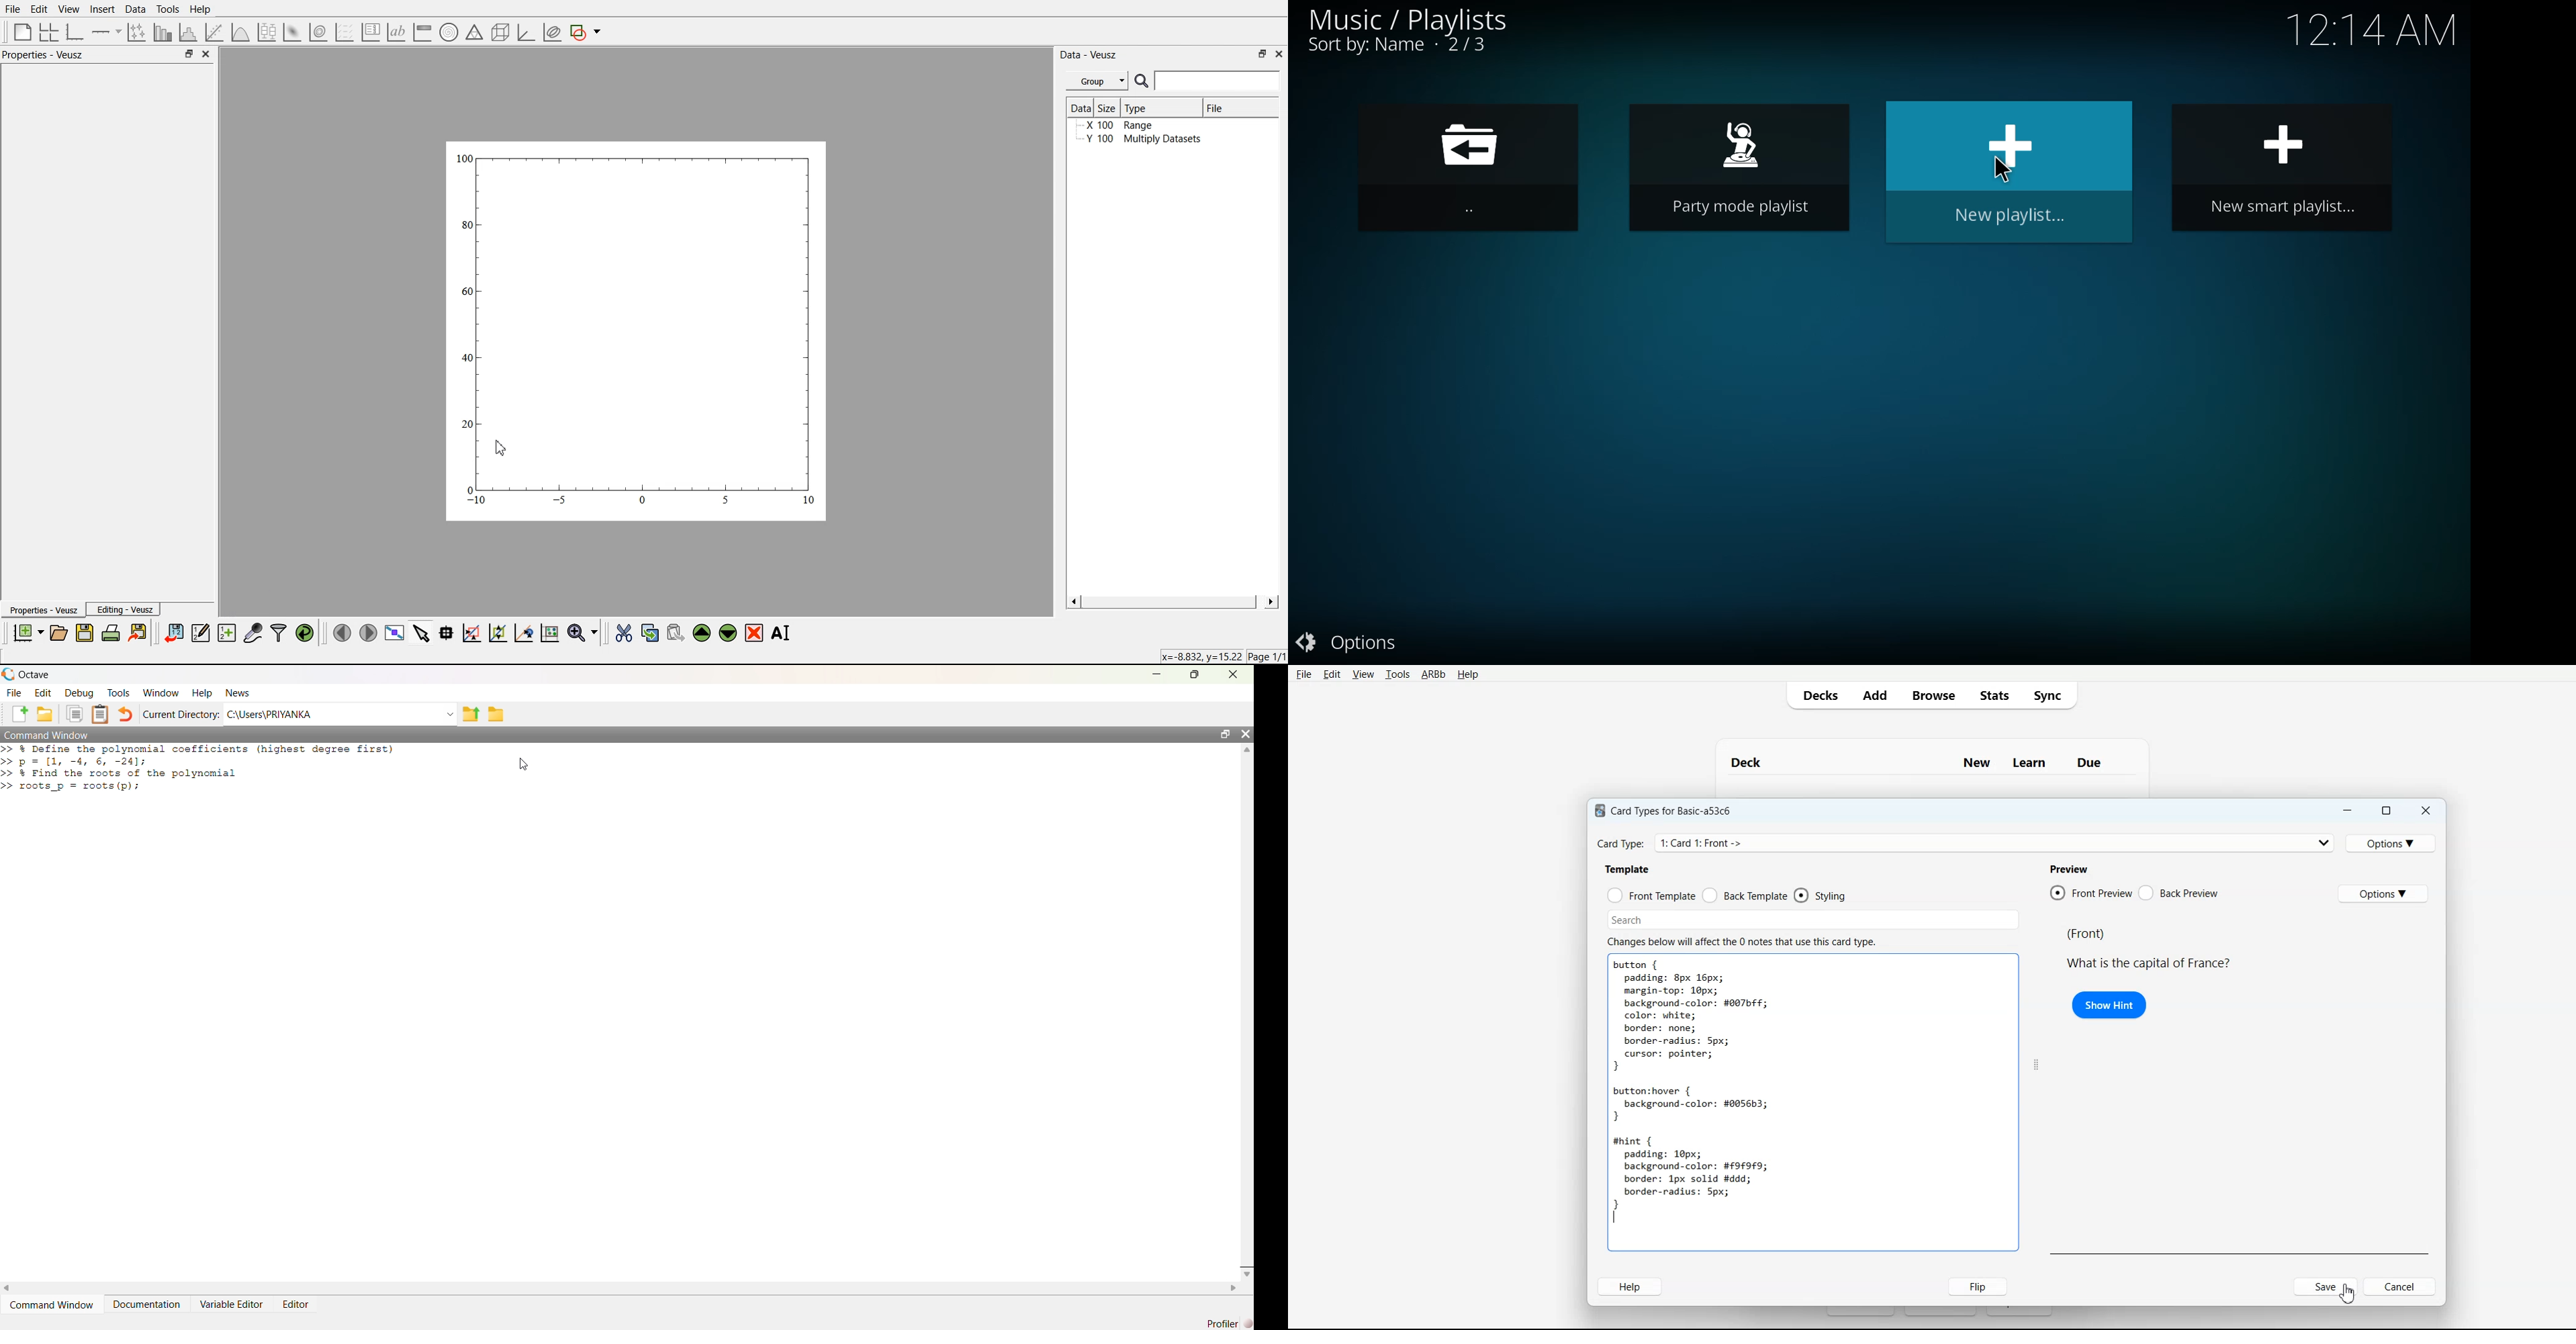  Describe the element at coordinates (2348, 1294) in the screenshot. I see `Cursor` at that location.